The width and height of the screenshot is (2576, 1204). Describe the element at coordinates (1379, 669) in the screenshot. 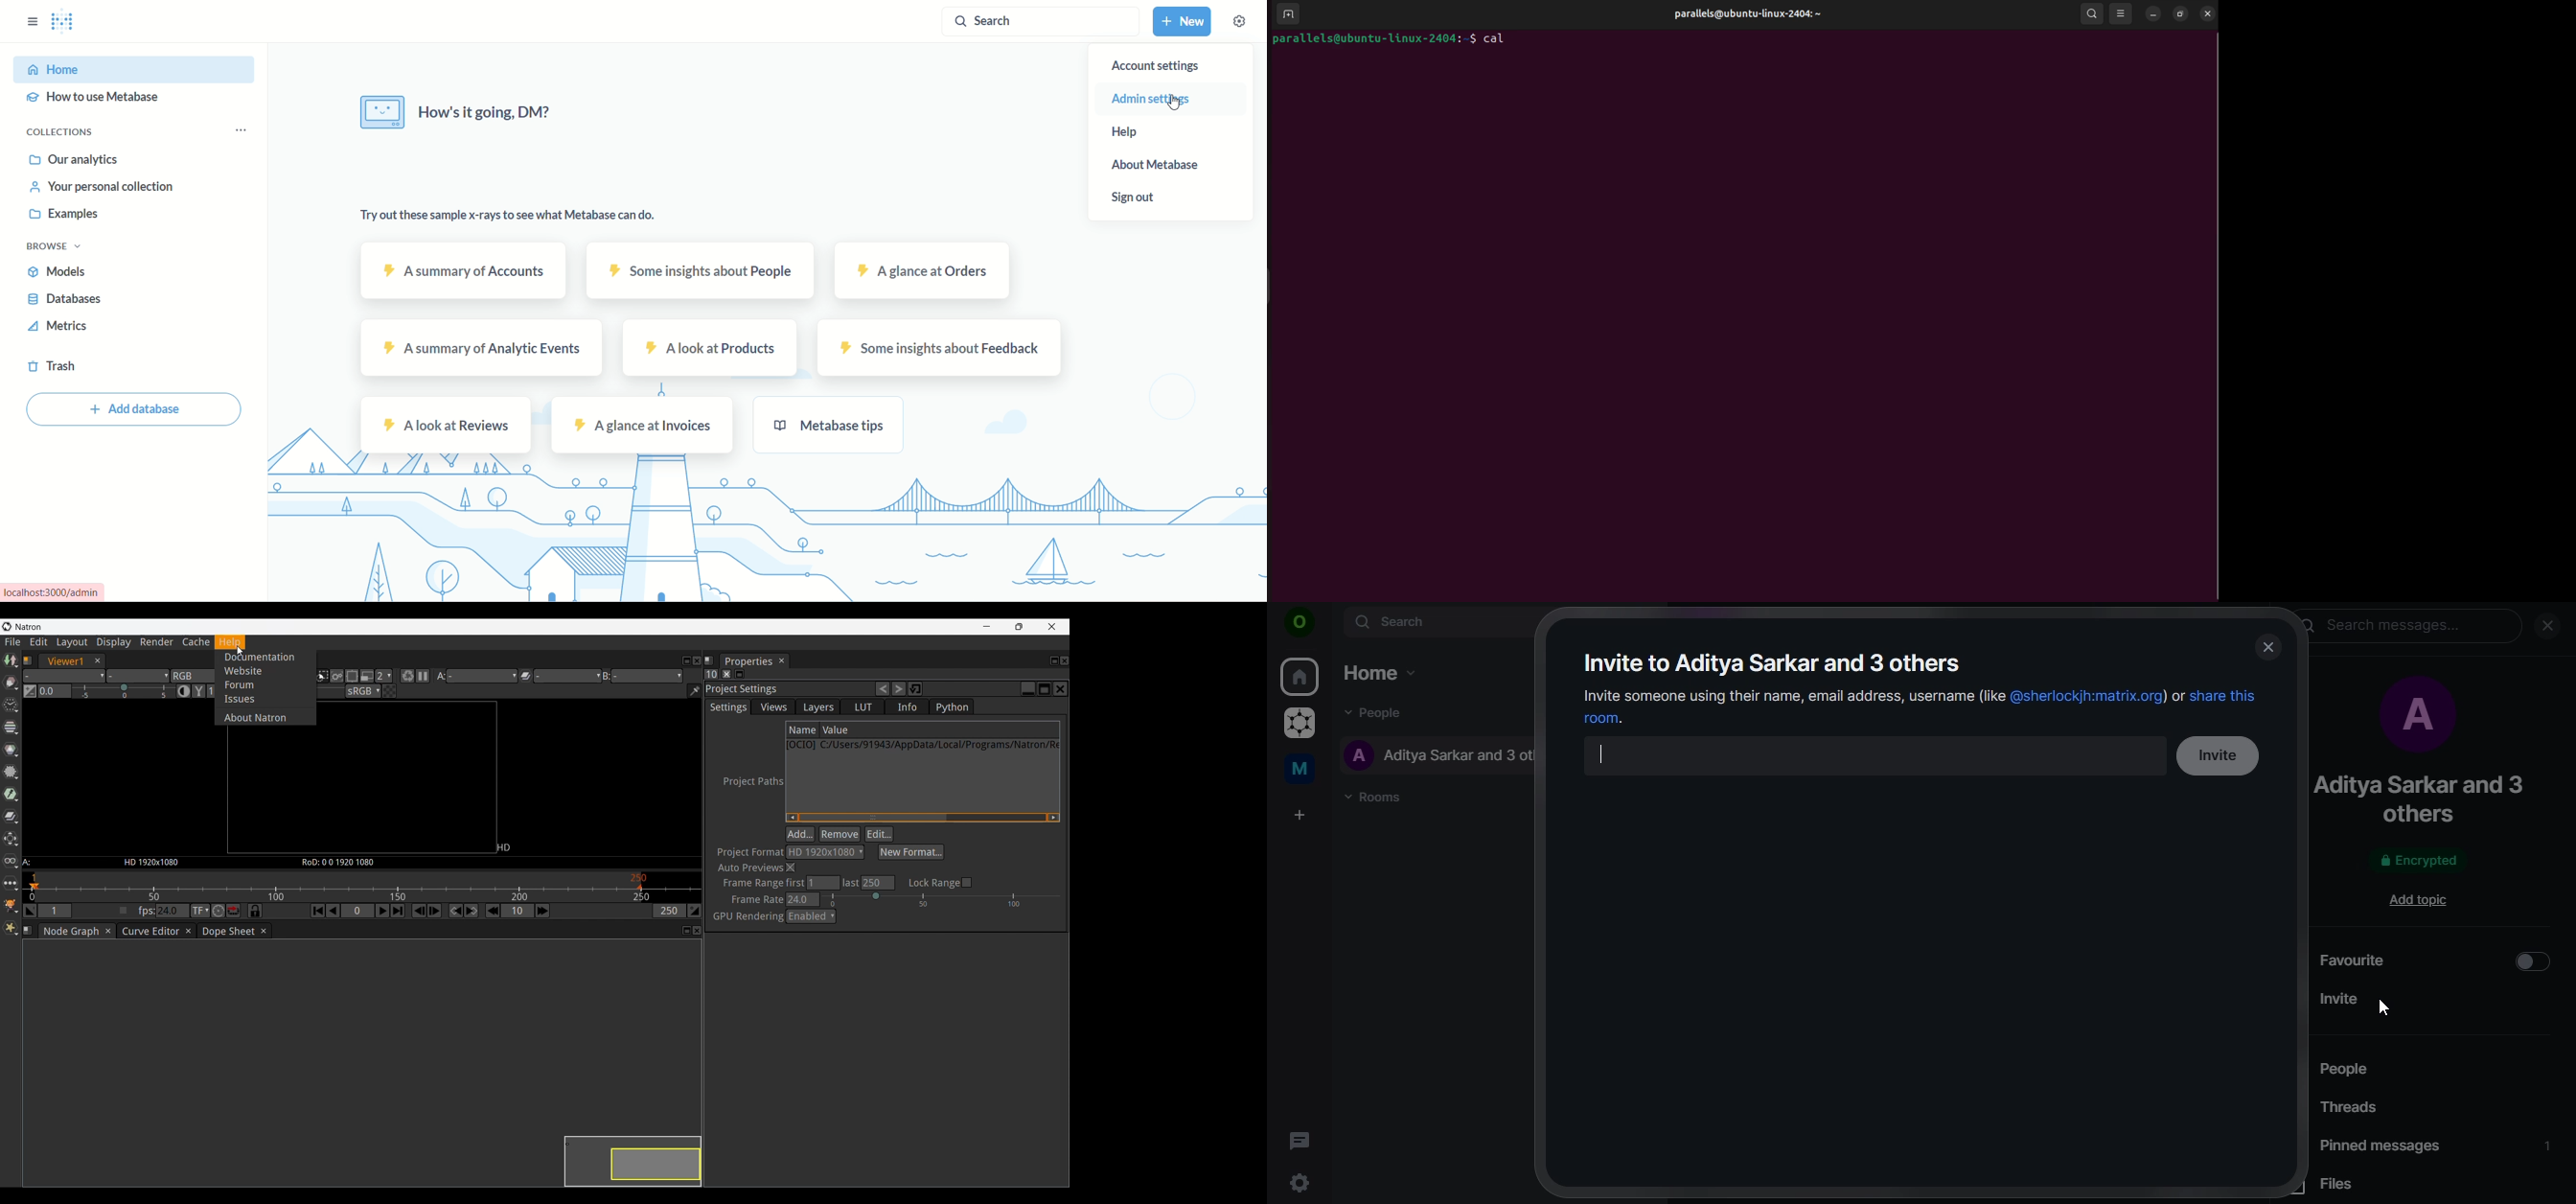

I see `home` at that location.